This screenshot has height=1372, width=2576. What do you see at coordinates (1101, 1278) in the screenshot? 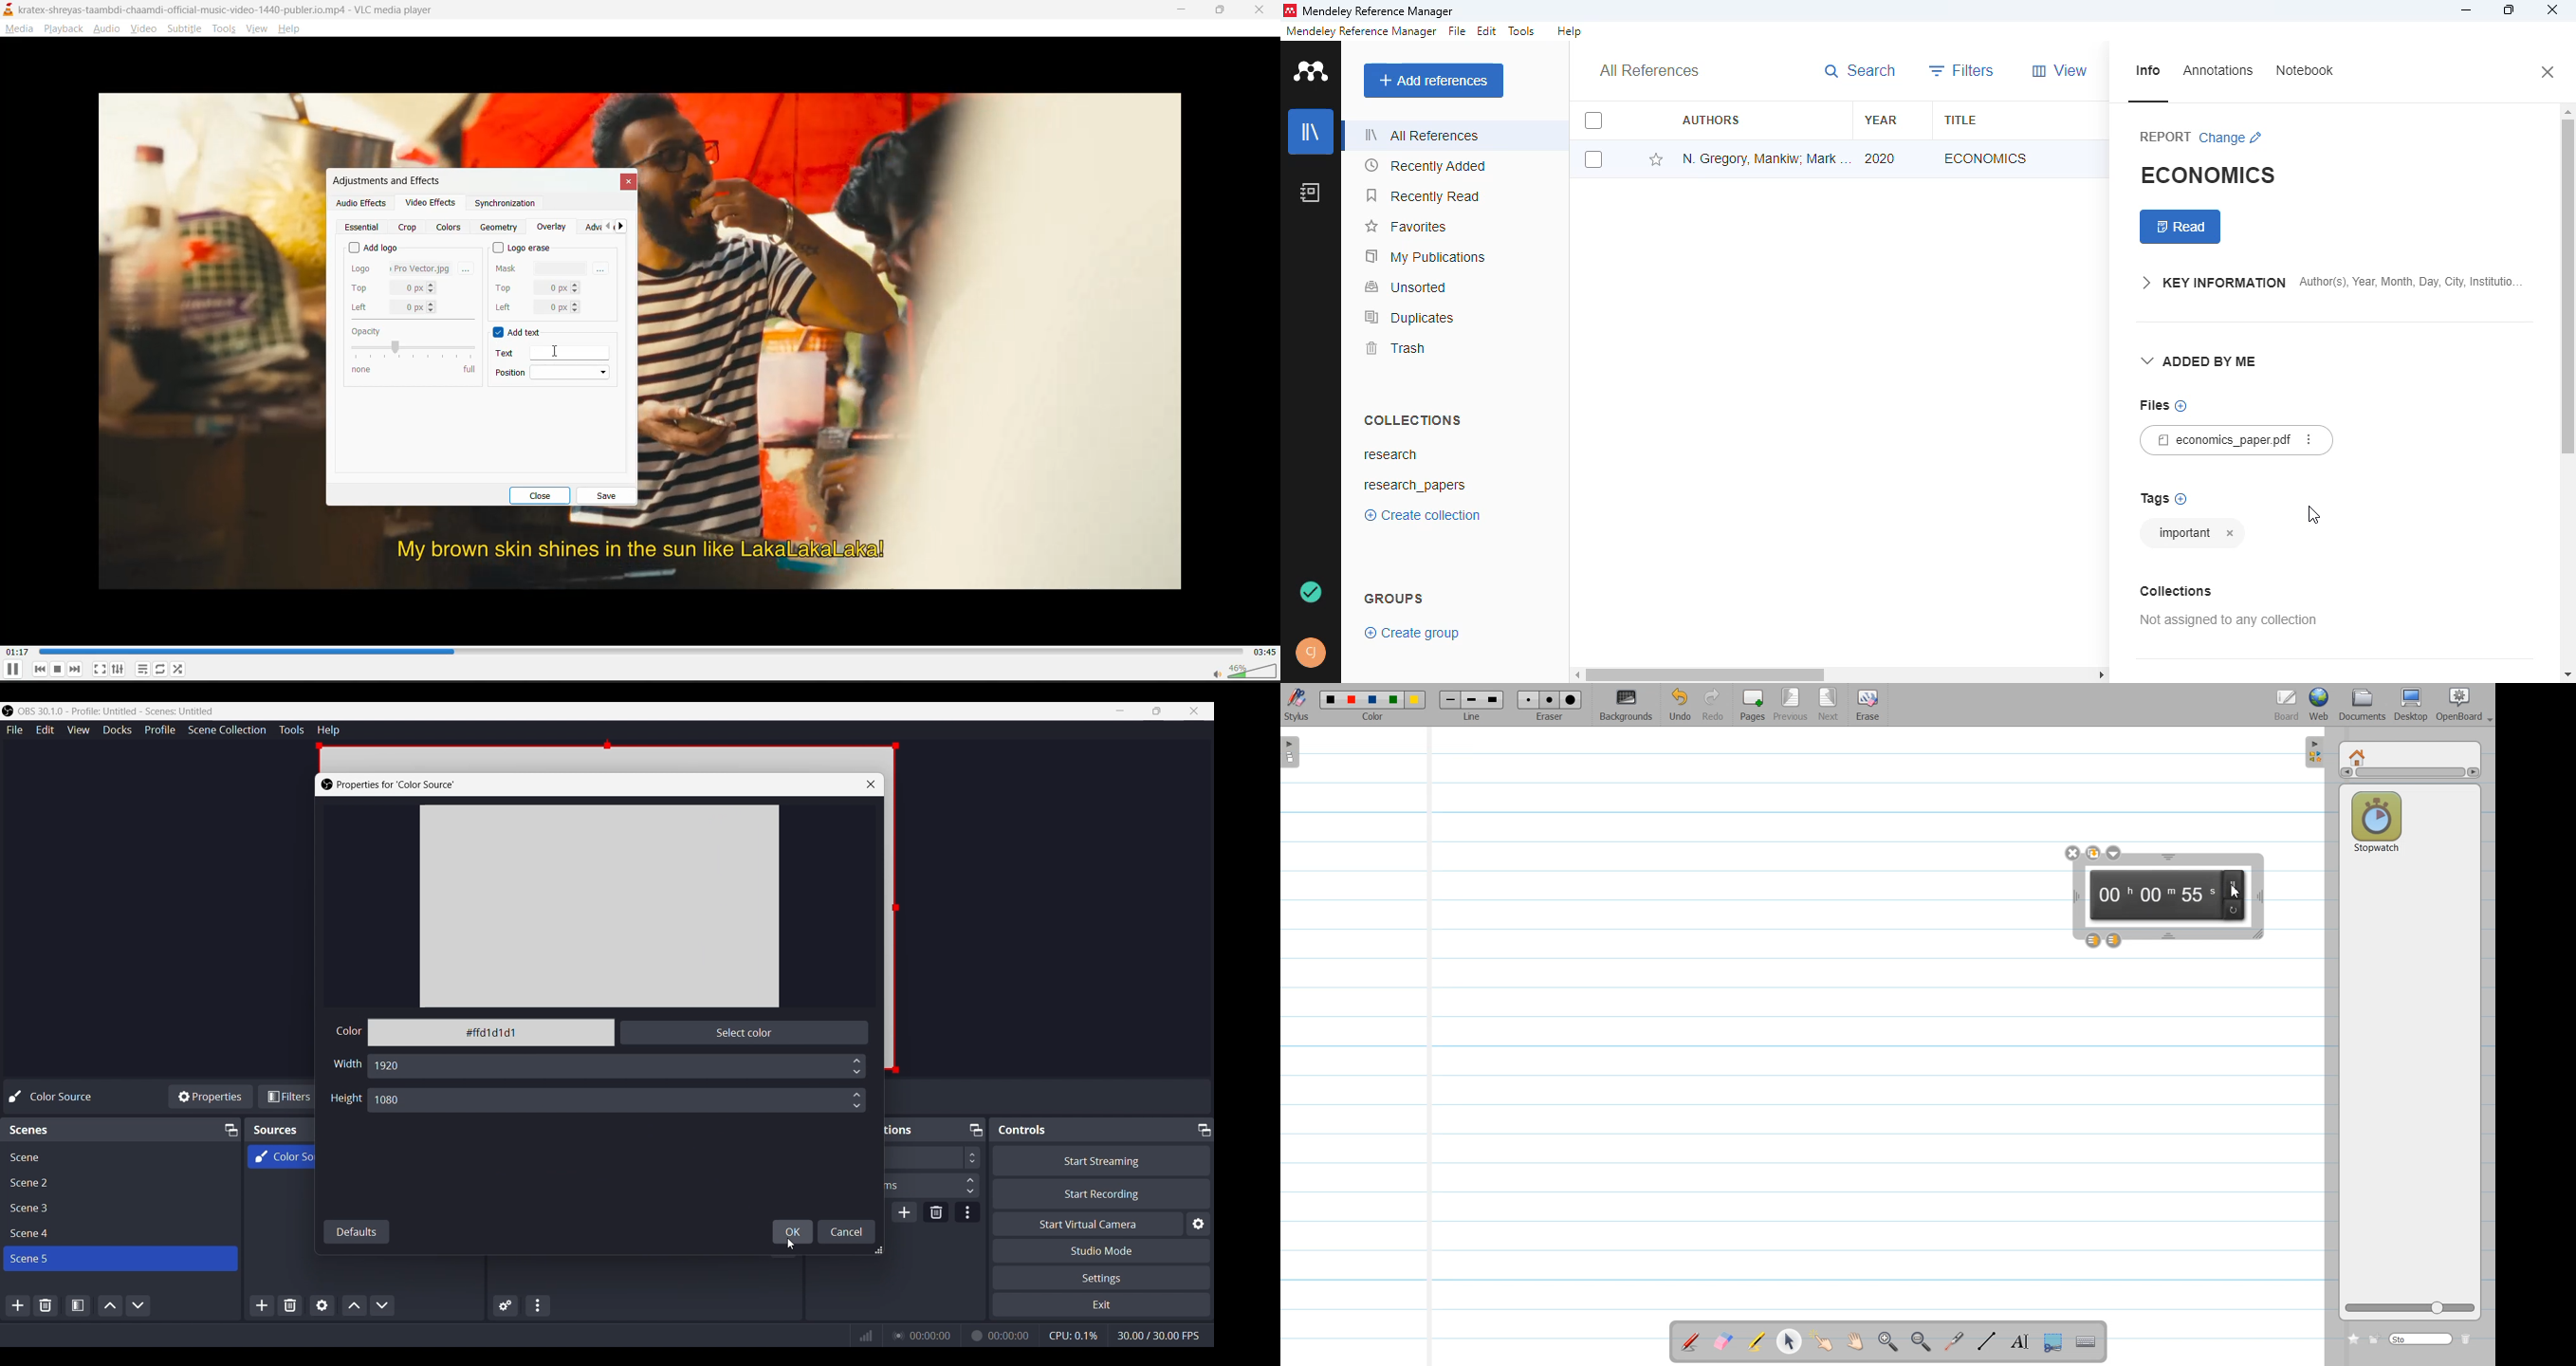
I see `Settings` at bounding box center [1101, 1278].